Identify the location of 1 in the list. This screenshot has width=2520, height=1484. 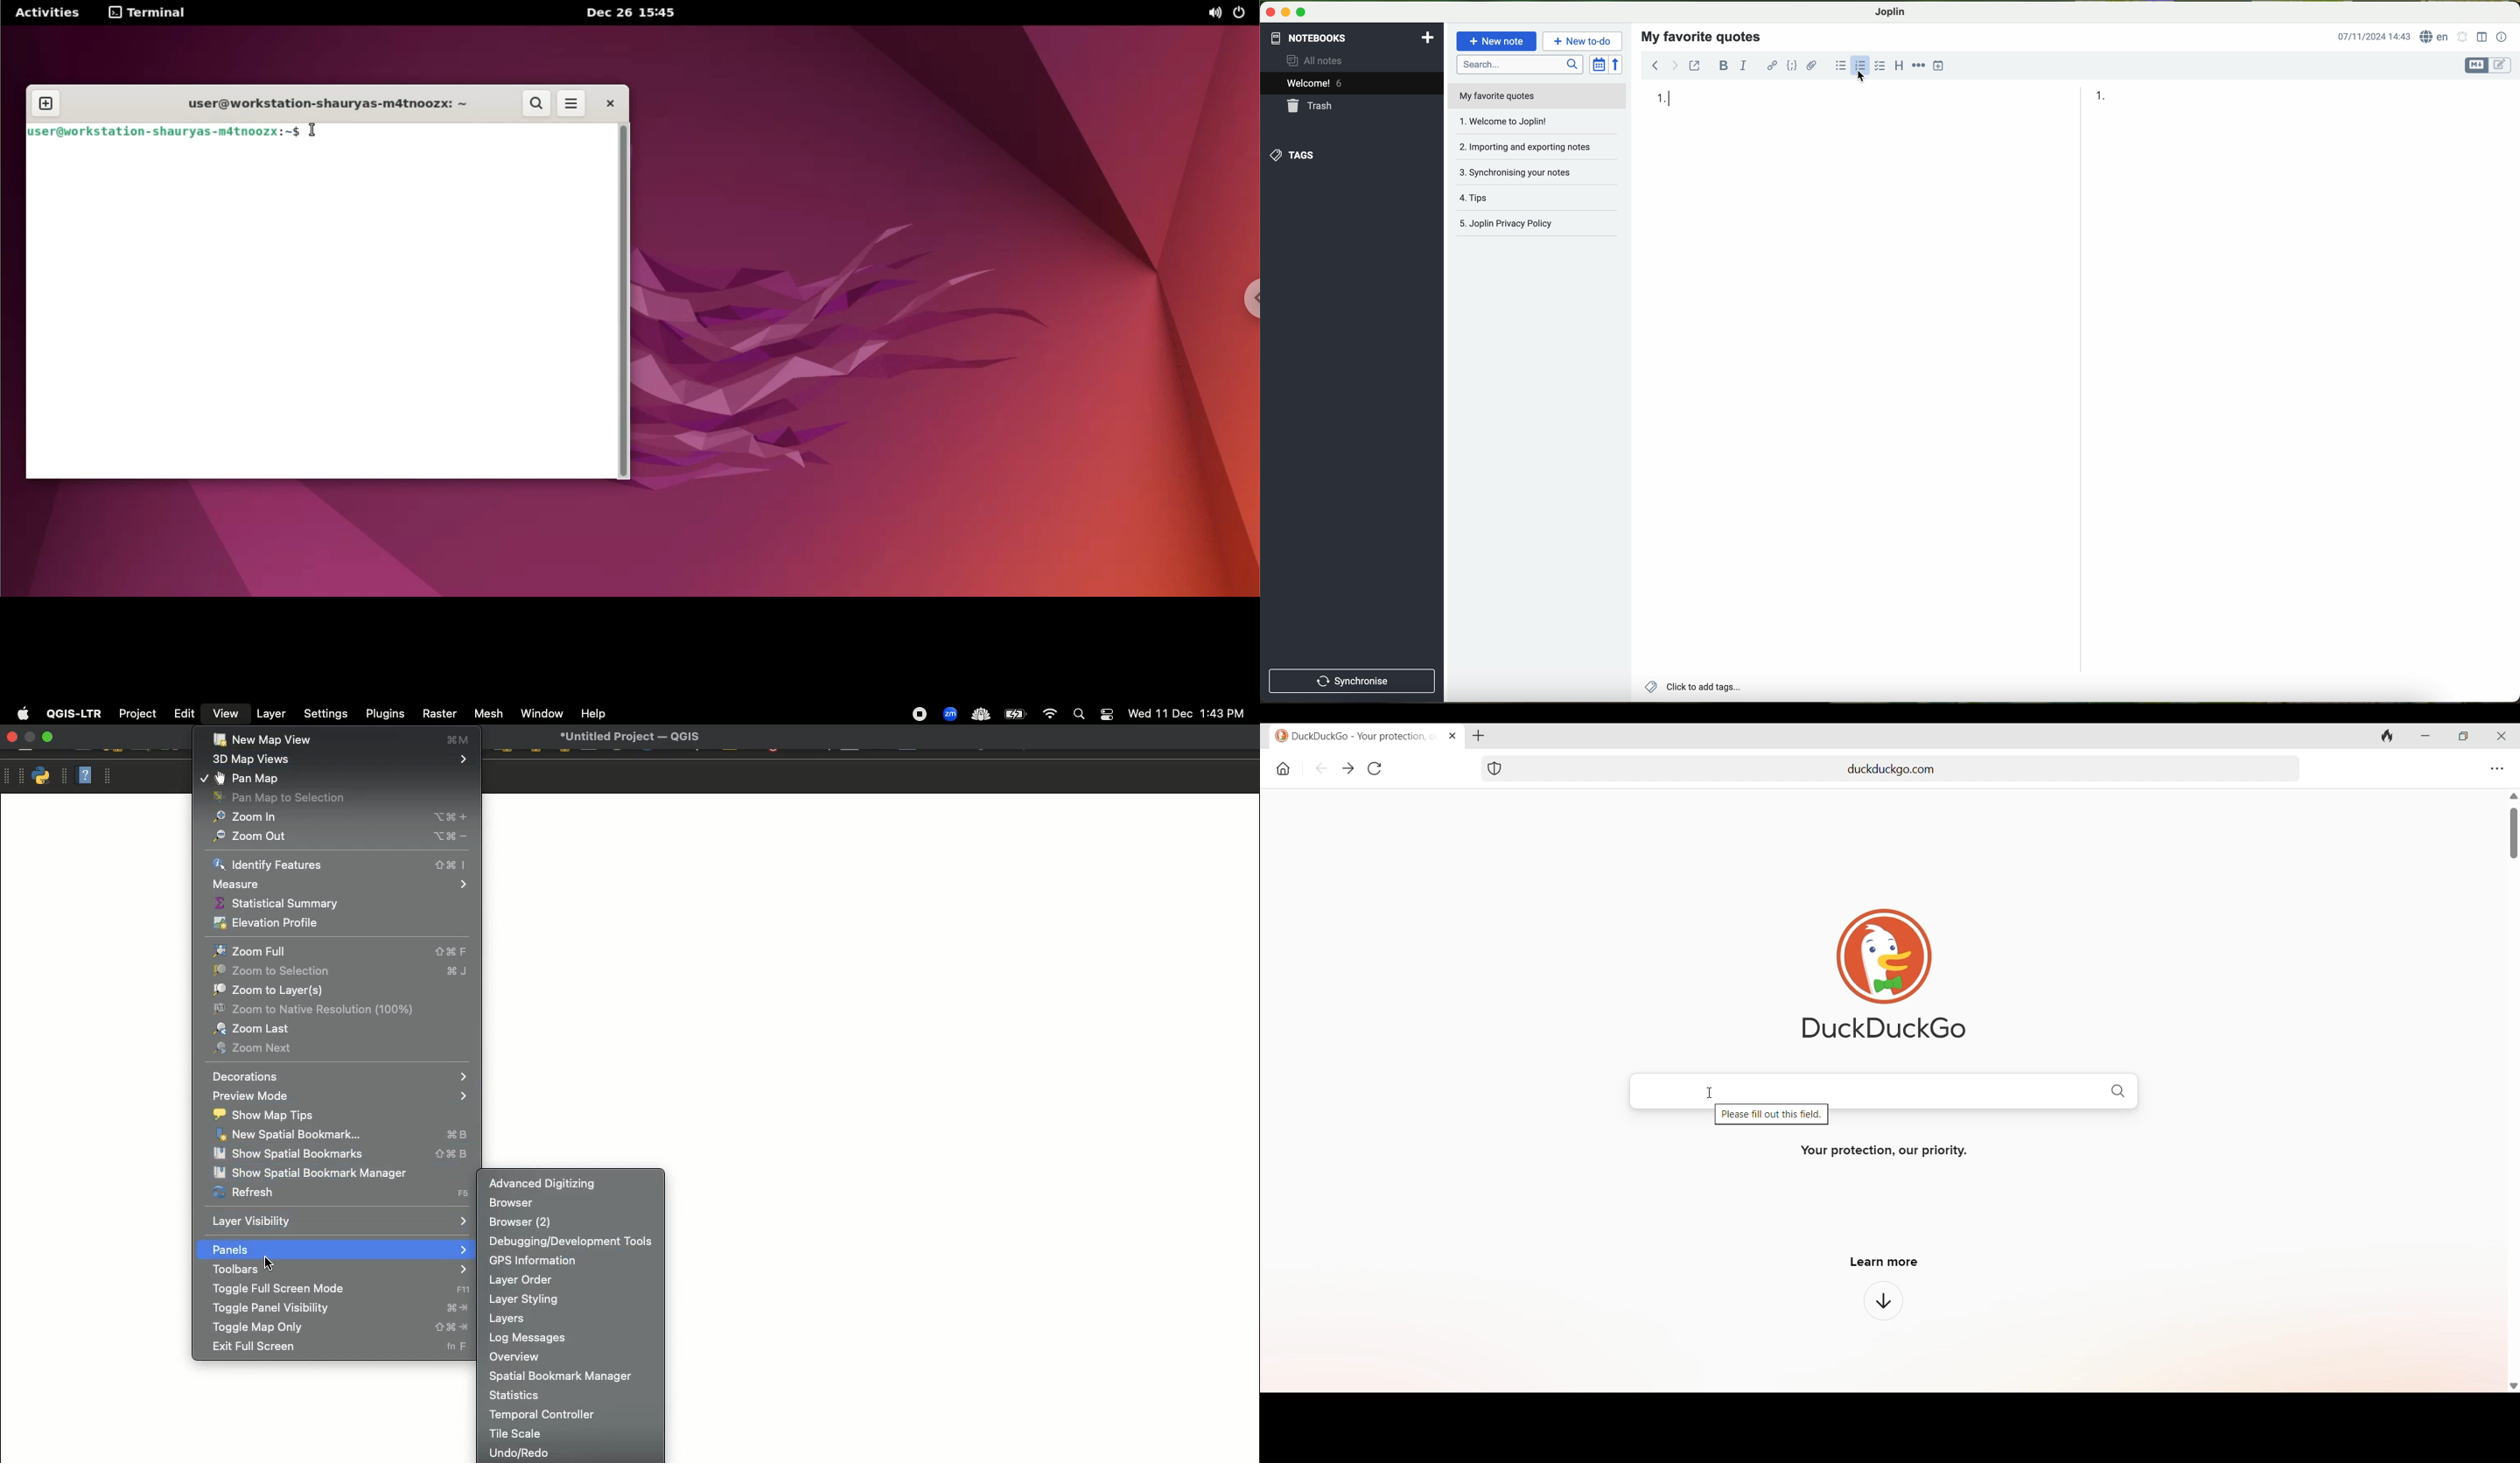
(2100, 96).